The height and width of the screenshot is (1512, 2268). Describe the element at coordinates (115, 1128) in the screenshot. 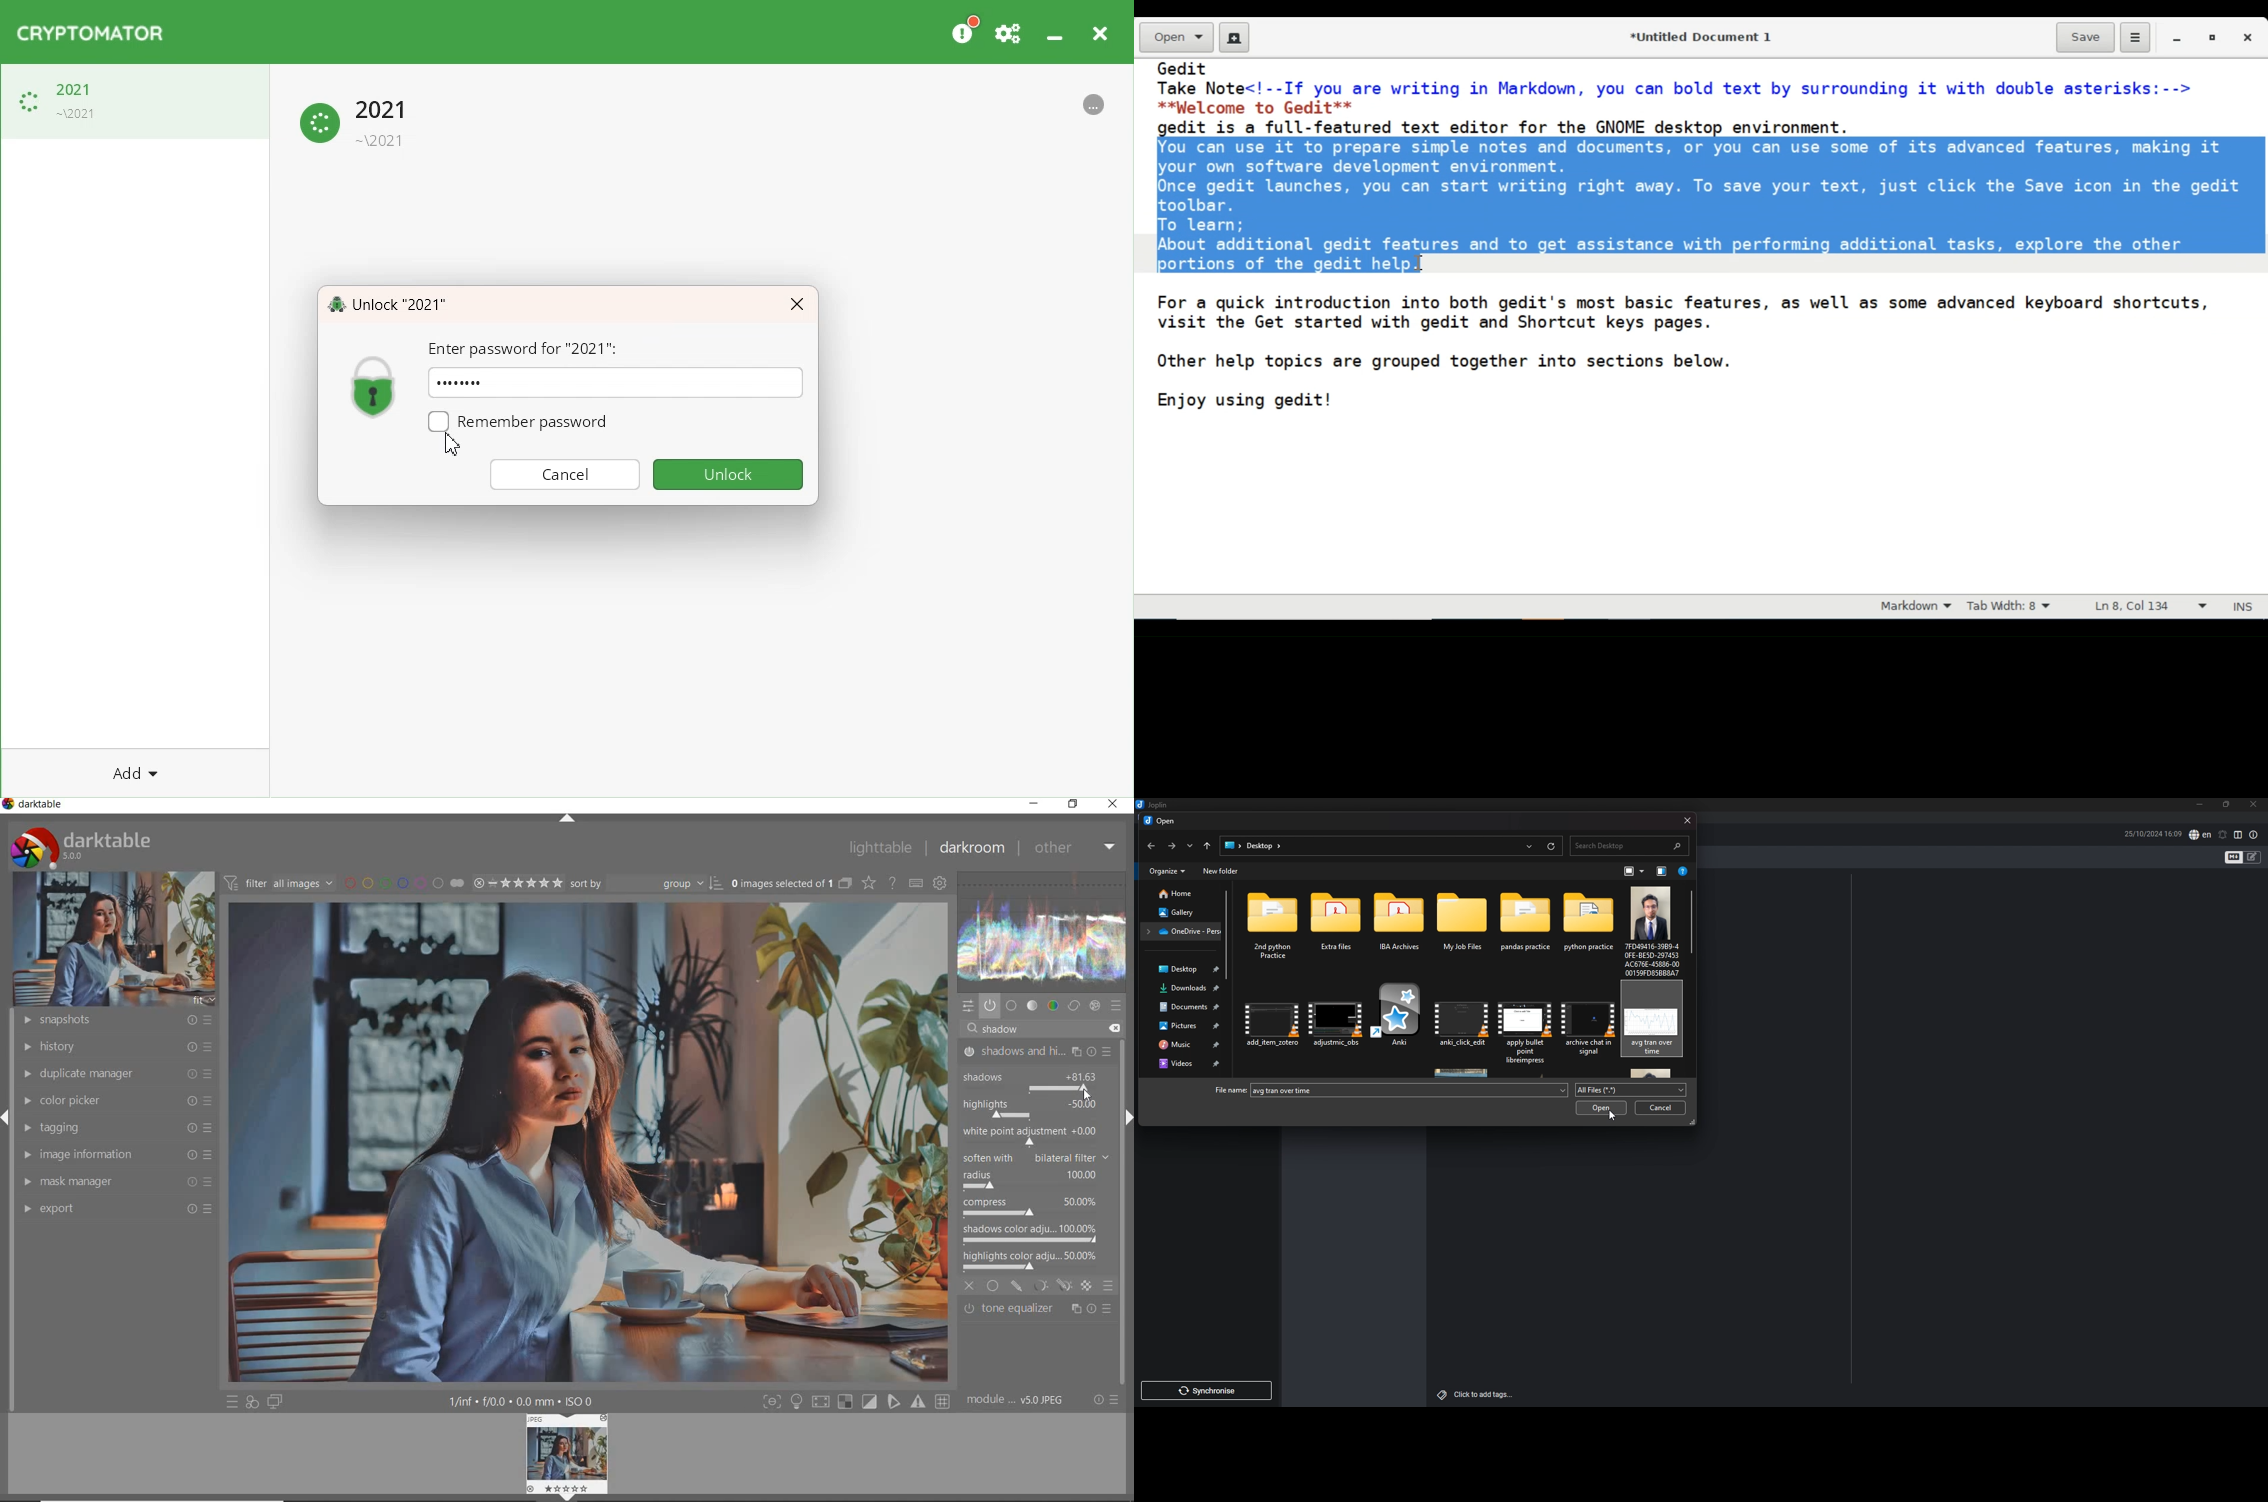

I see `tagging` at that location.